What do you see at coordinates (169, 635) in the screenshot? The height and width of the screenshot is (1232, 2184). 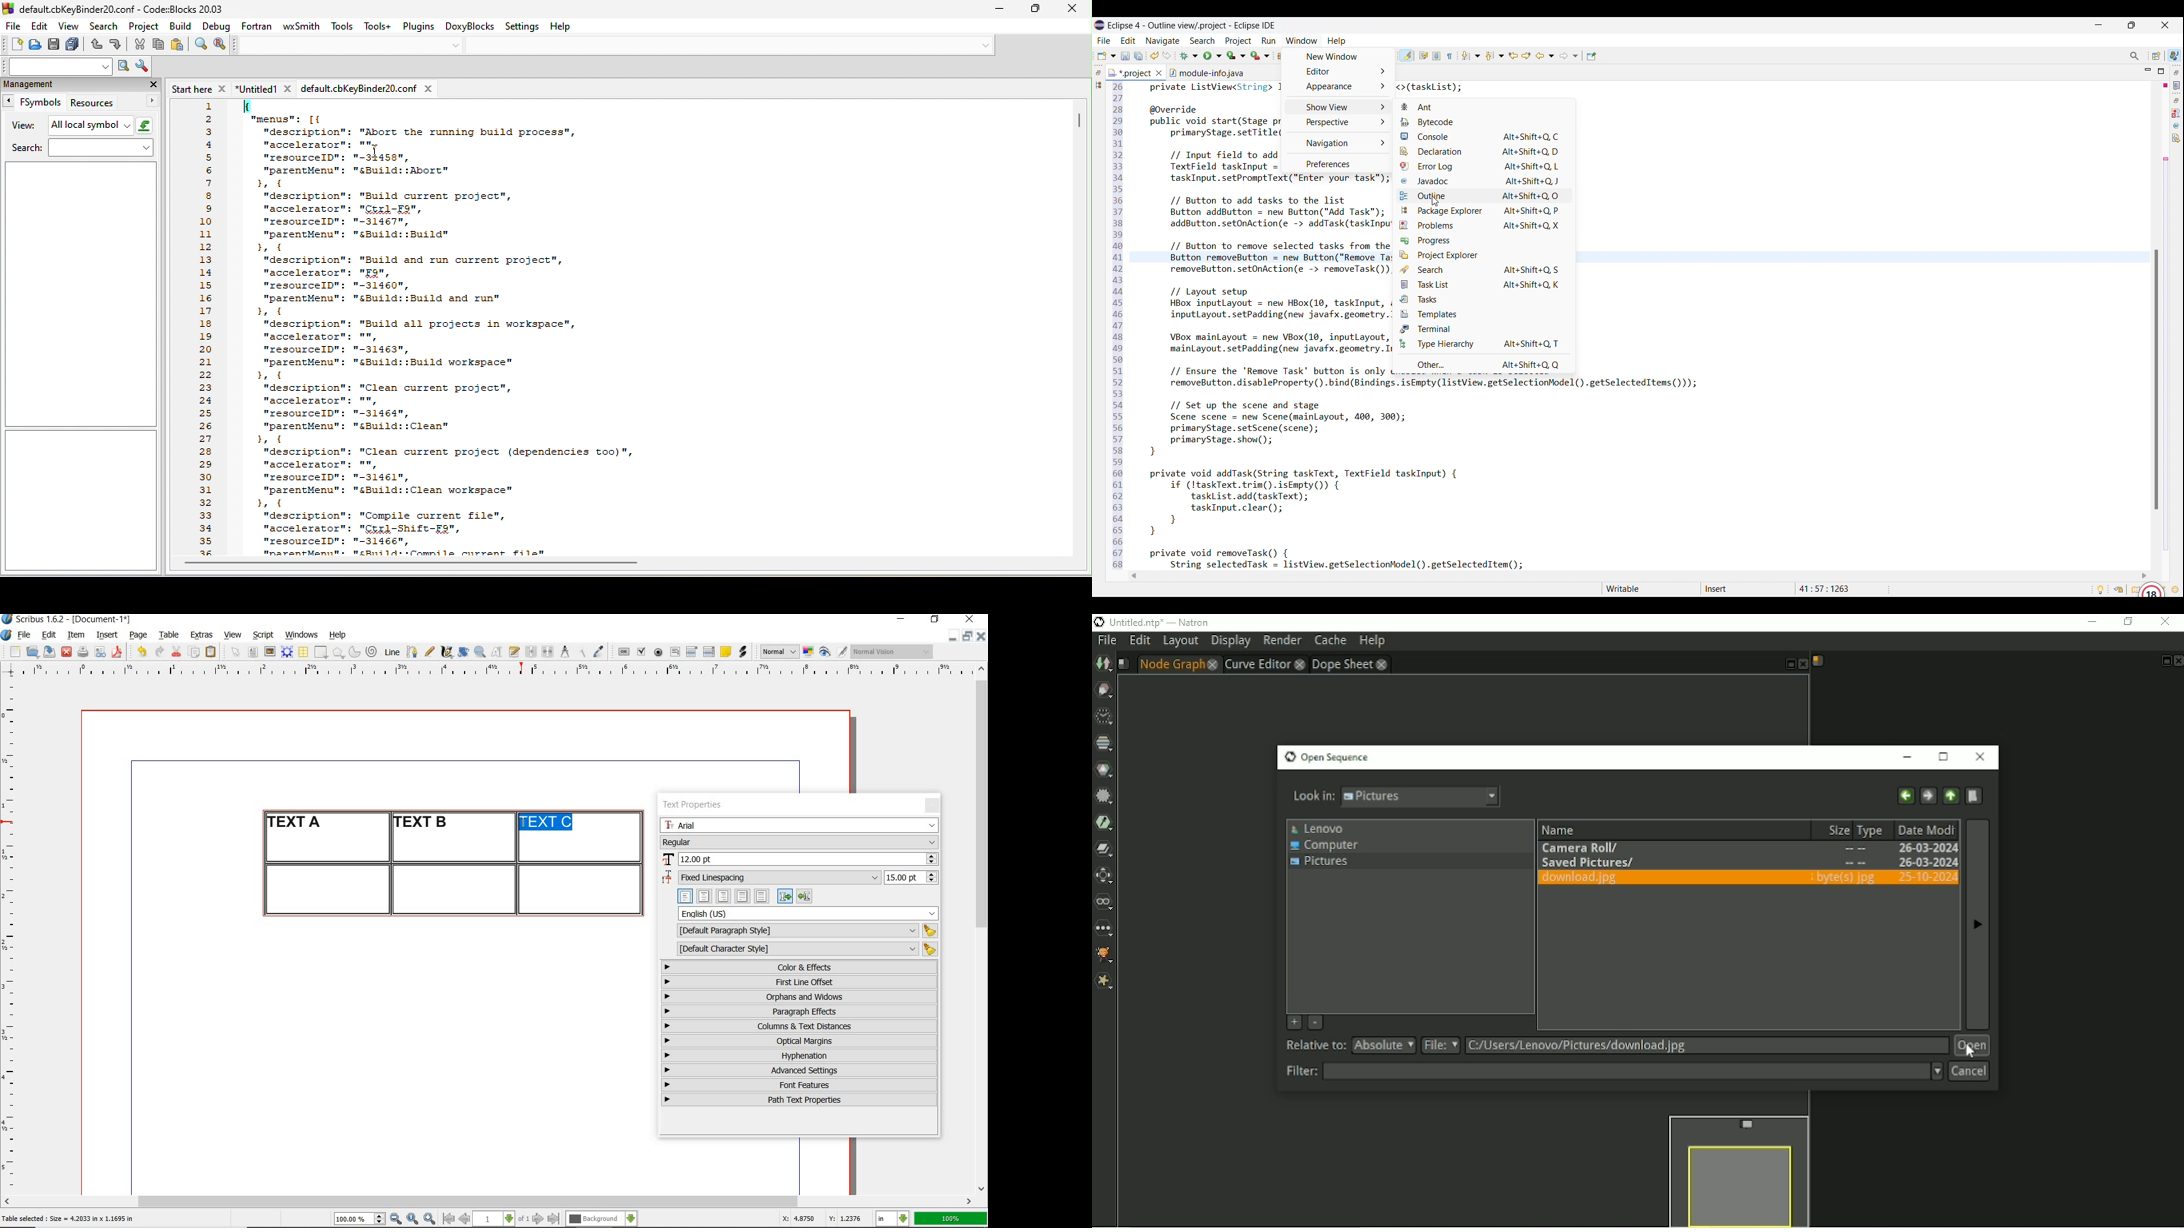 I see `table` at bounding box center [169, 635].